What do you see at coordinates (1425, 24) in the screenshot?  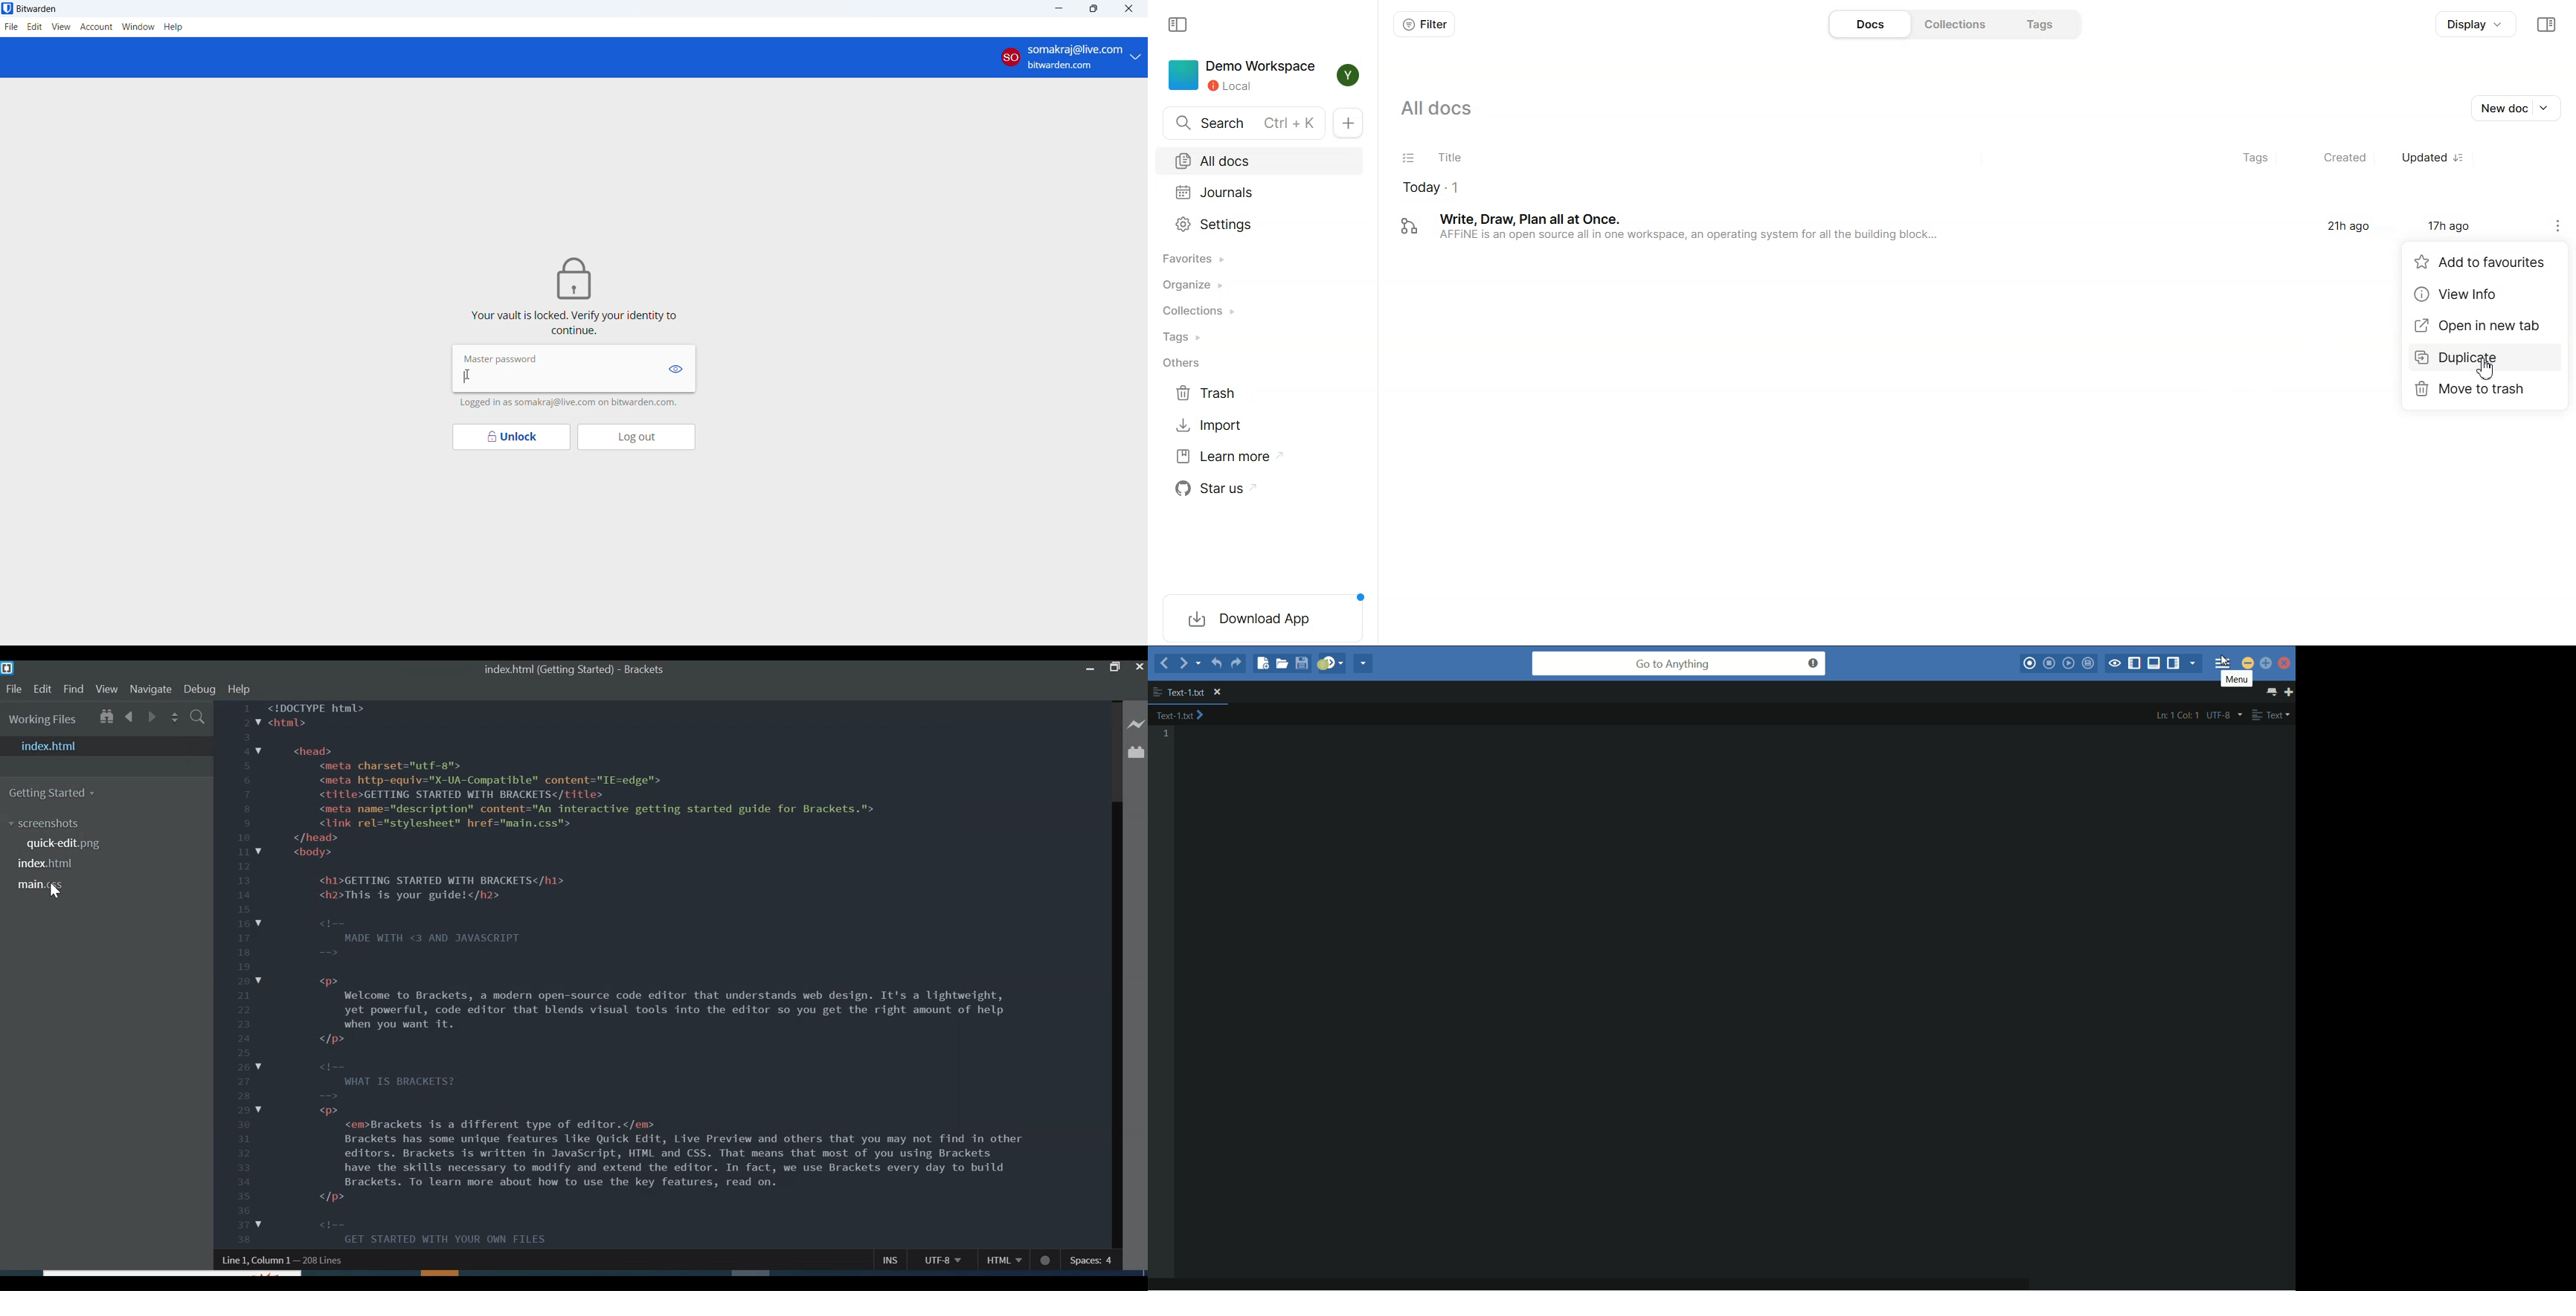 I see `Filter` at bounding box center [1425, 24].